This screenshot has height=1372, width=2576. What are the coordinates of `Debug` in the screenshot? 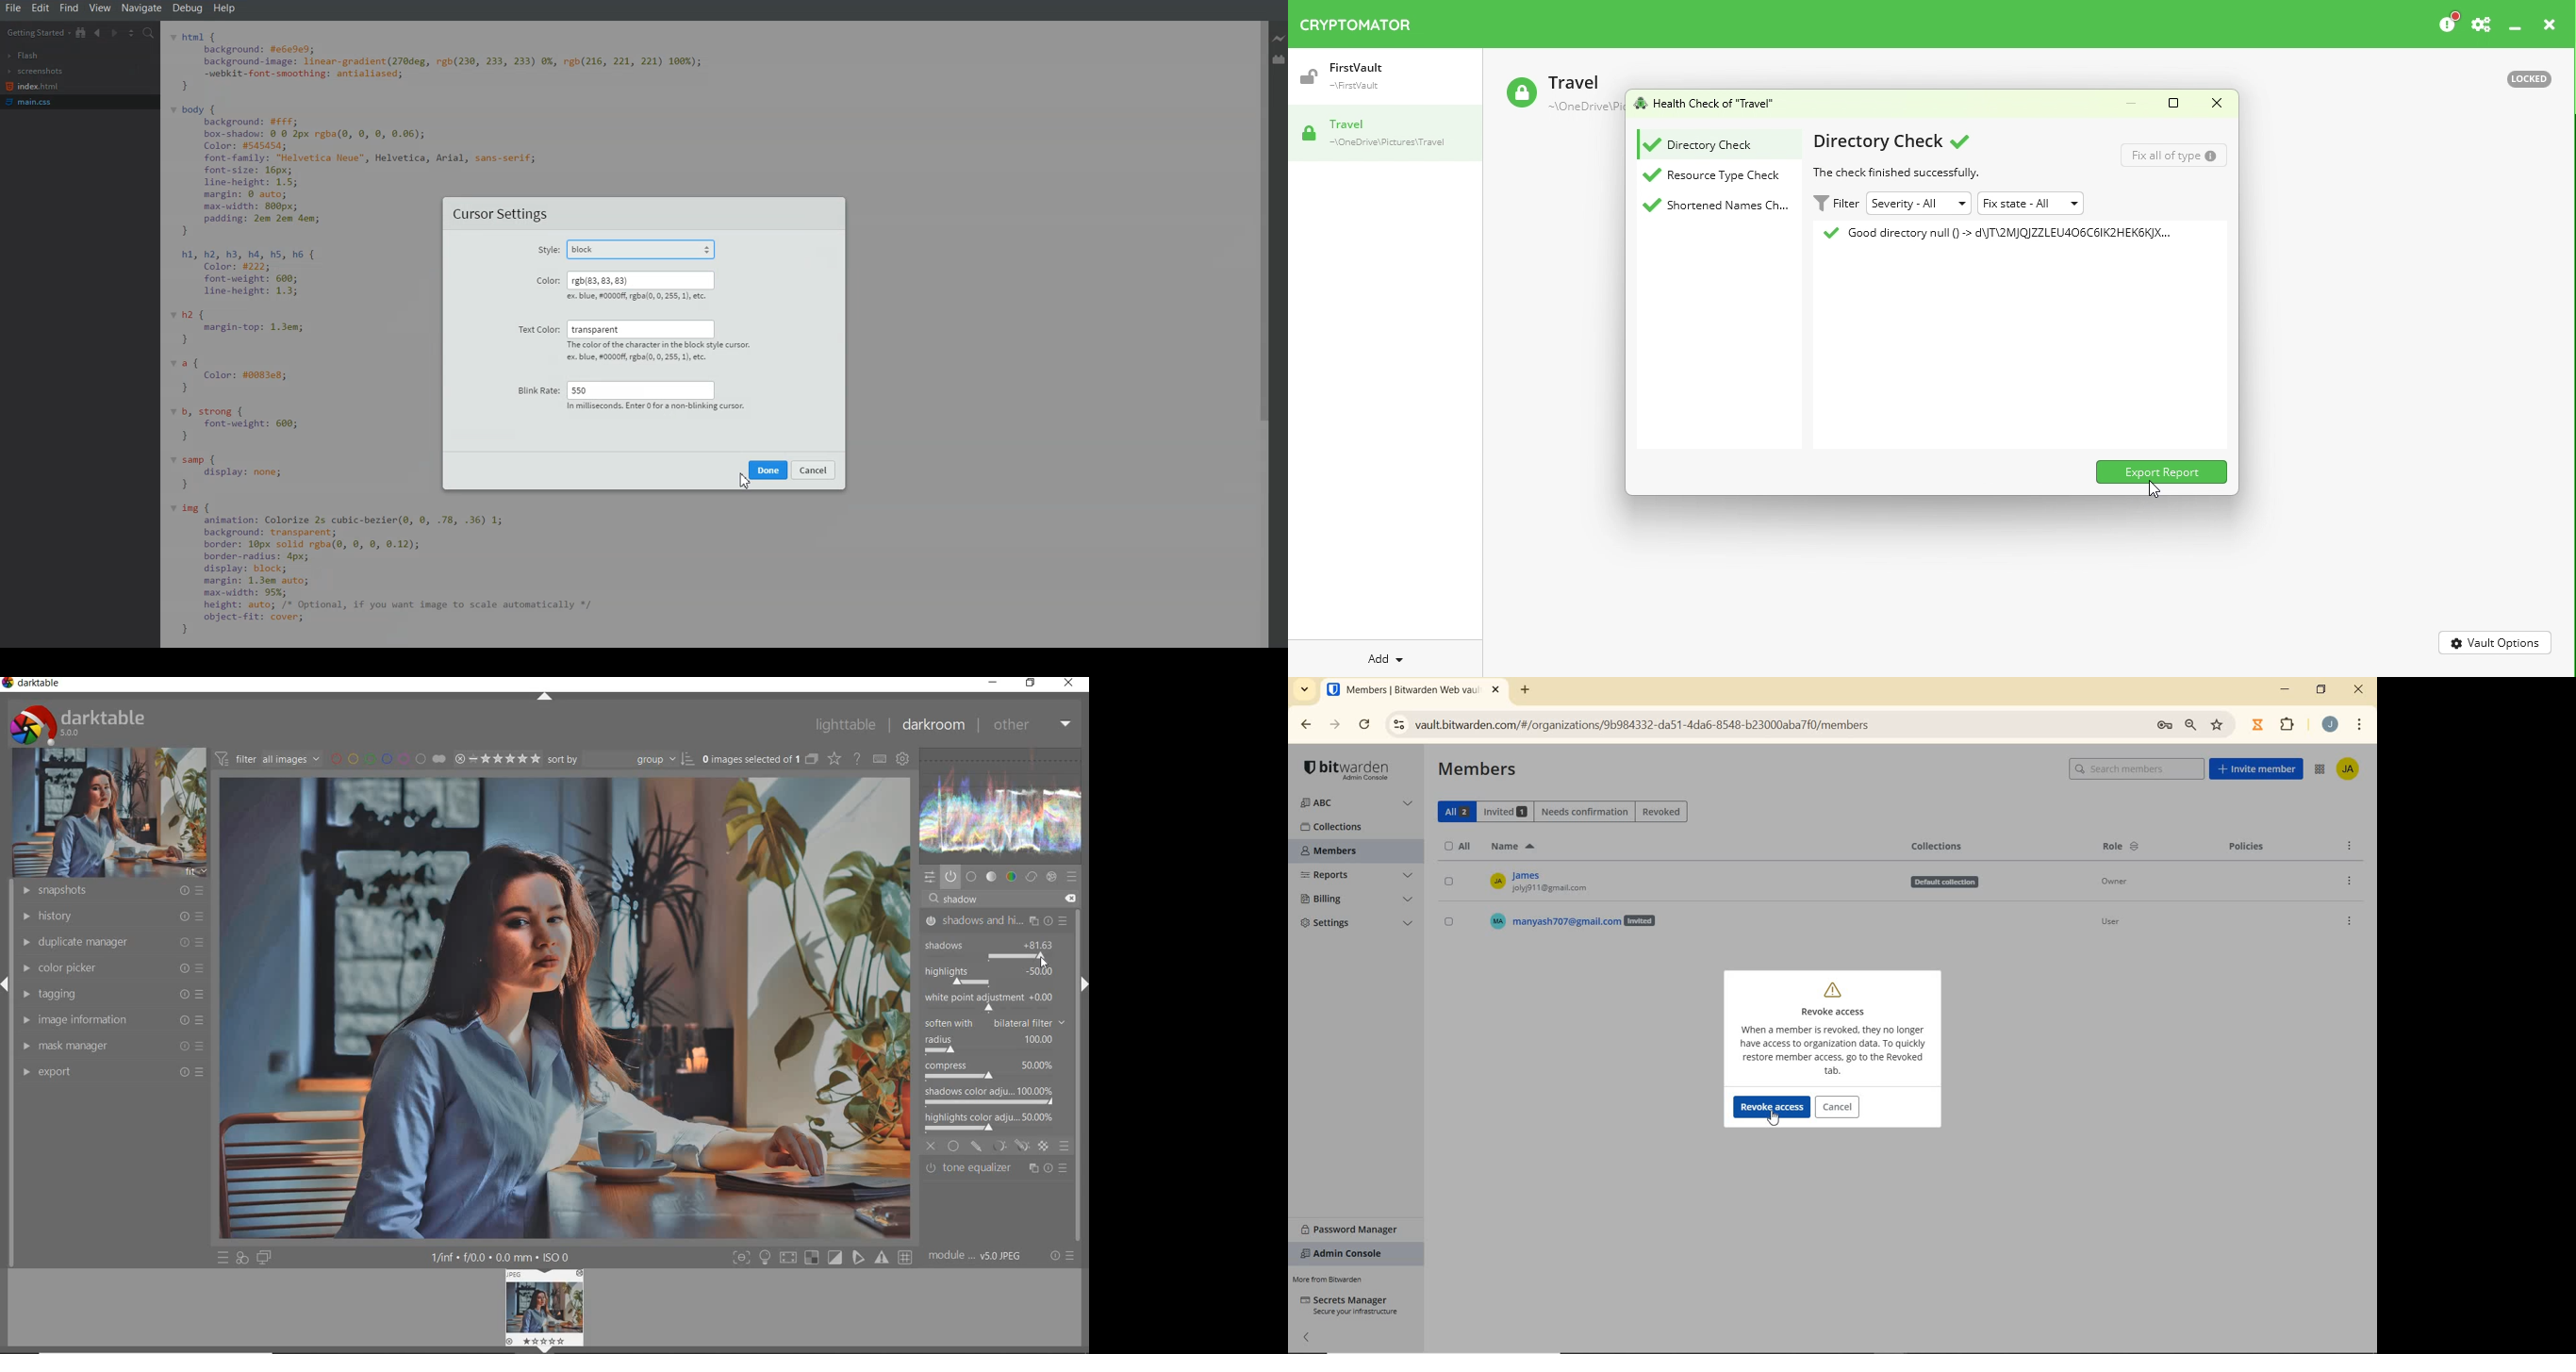 It's located at (189, 8).